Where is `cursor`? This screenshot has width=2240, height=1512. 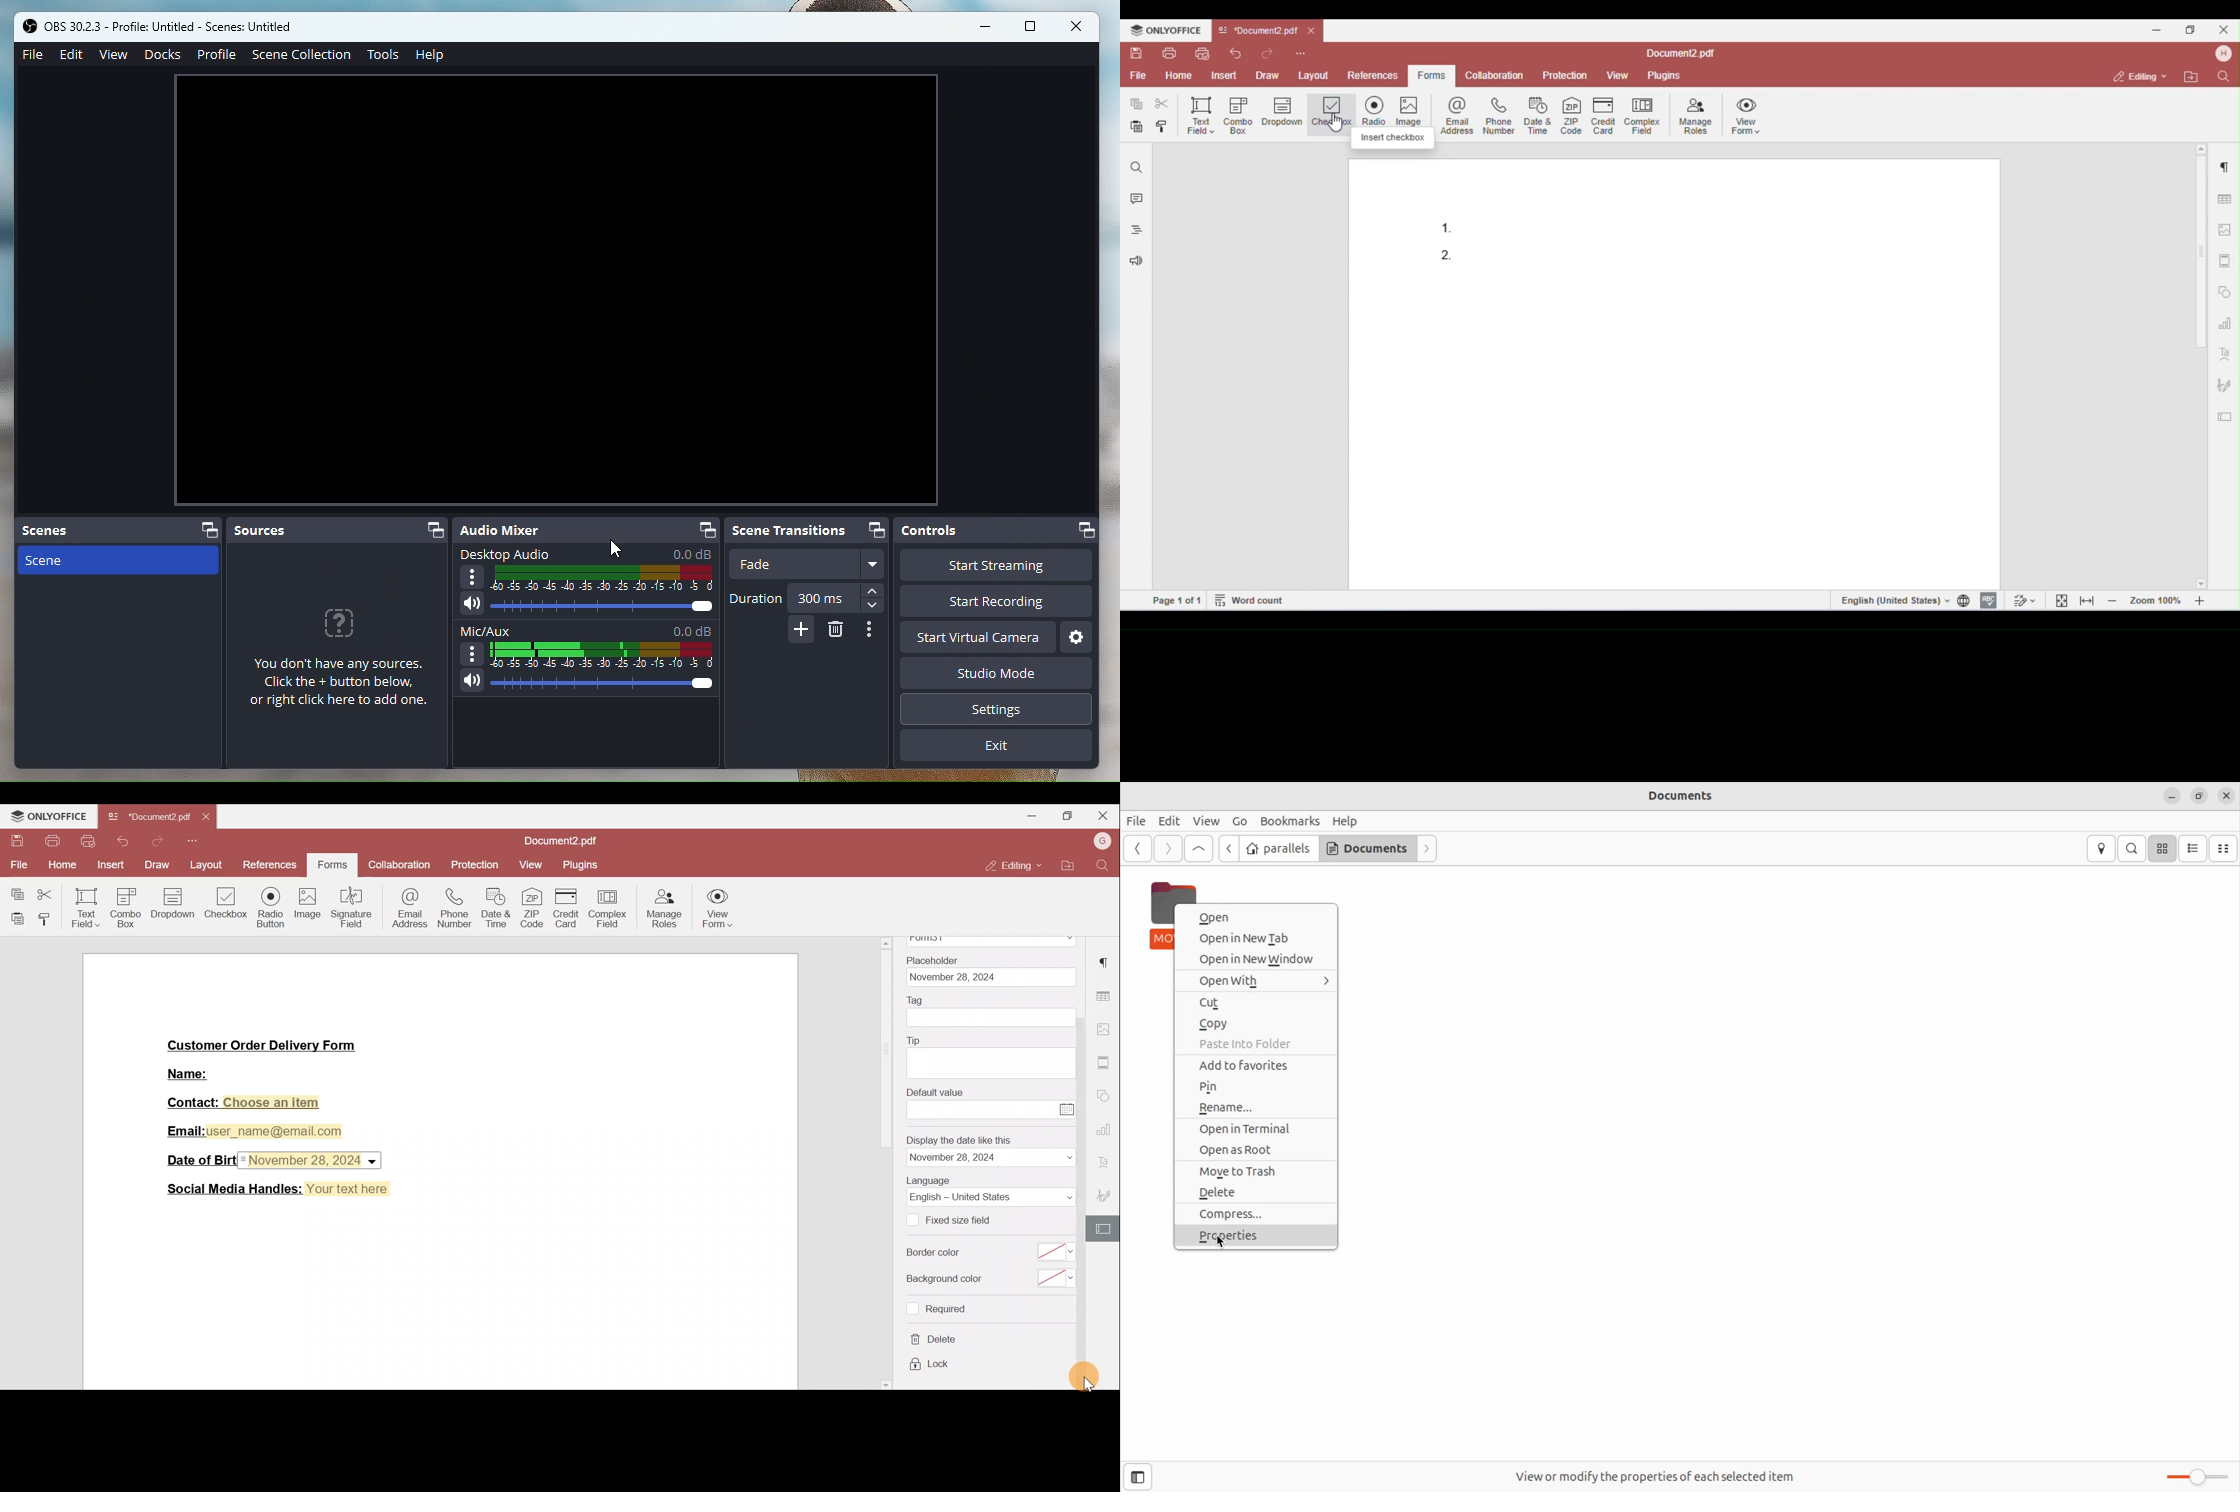 cursor is located at coordinates (609, 549).